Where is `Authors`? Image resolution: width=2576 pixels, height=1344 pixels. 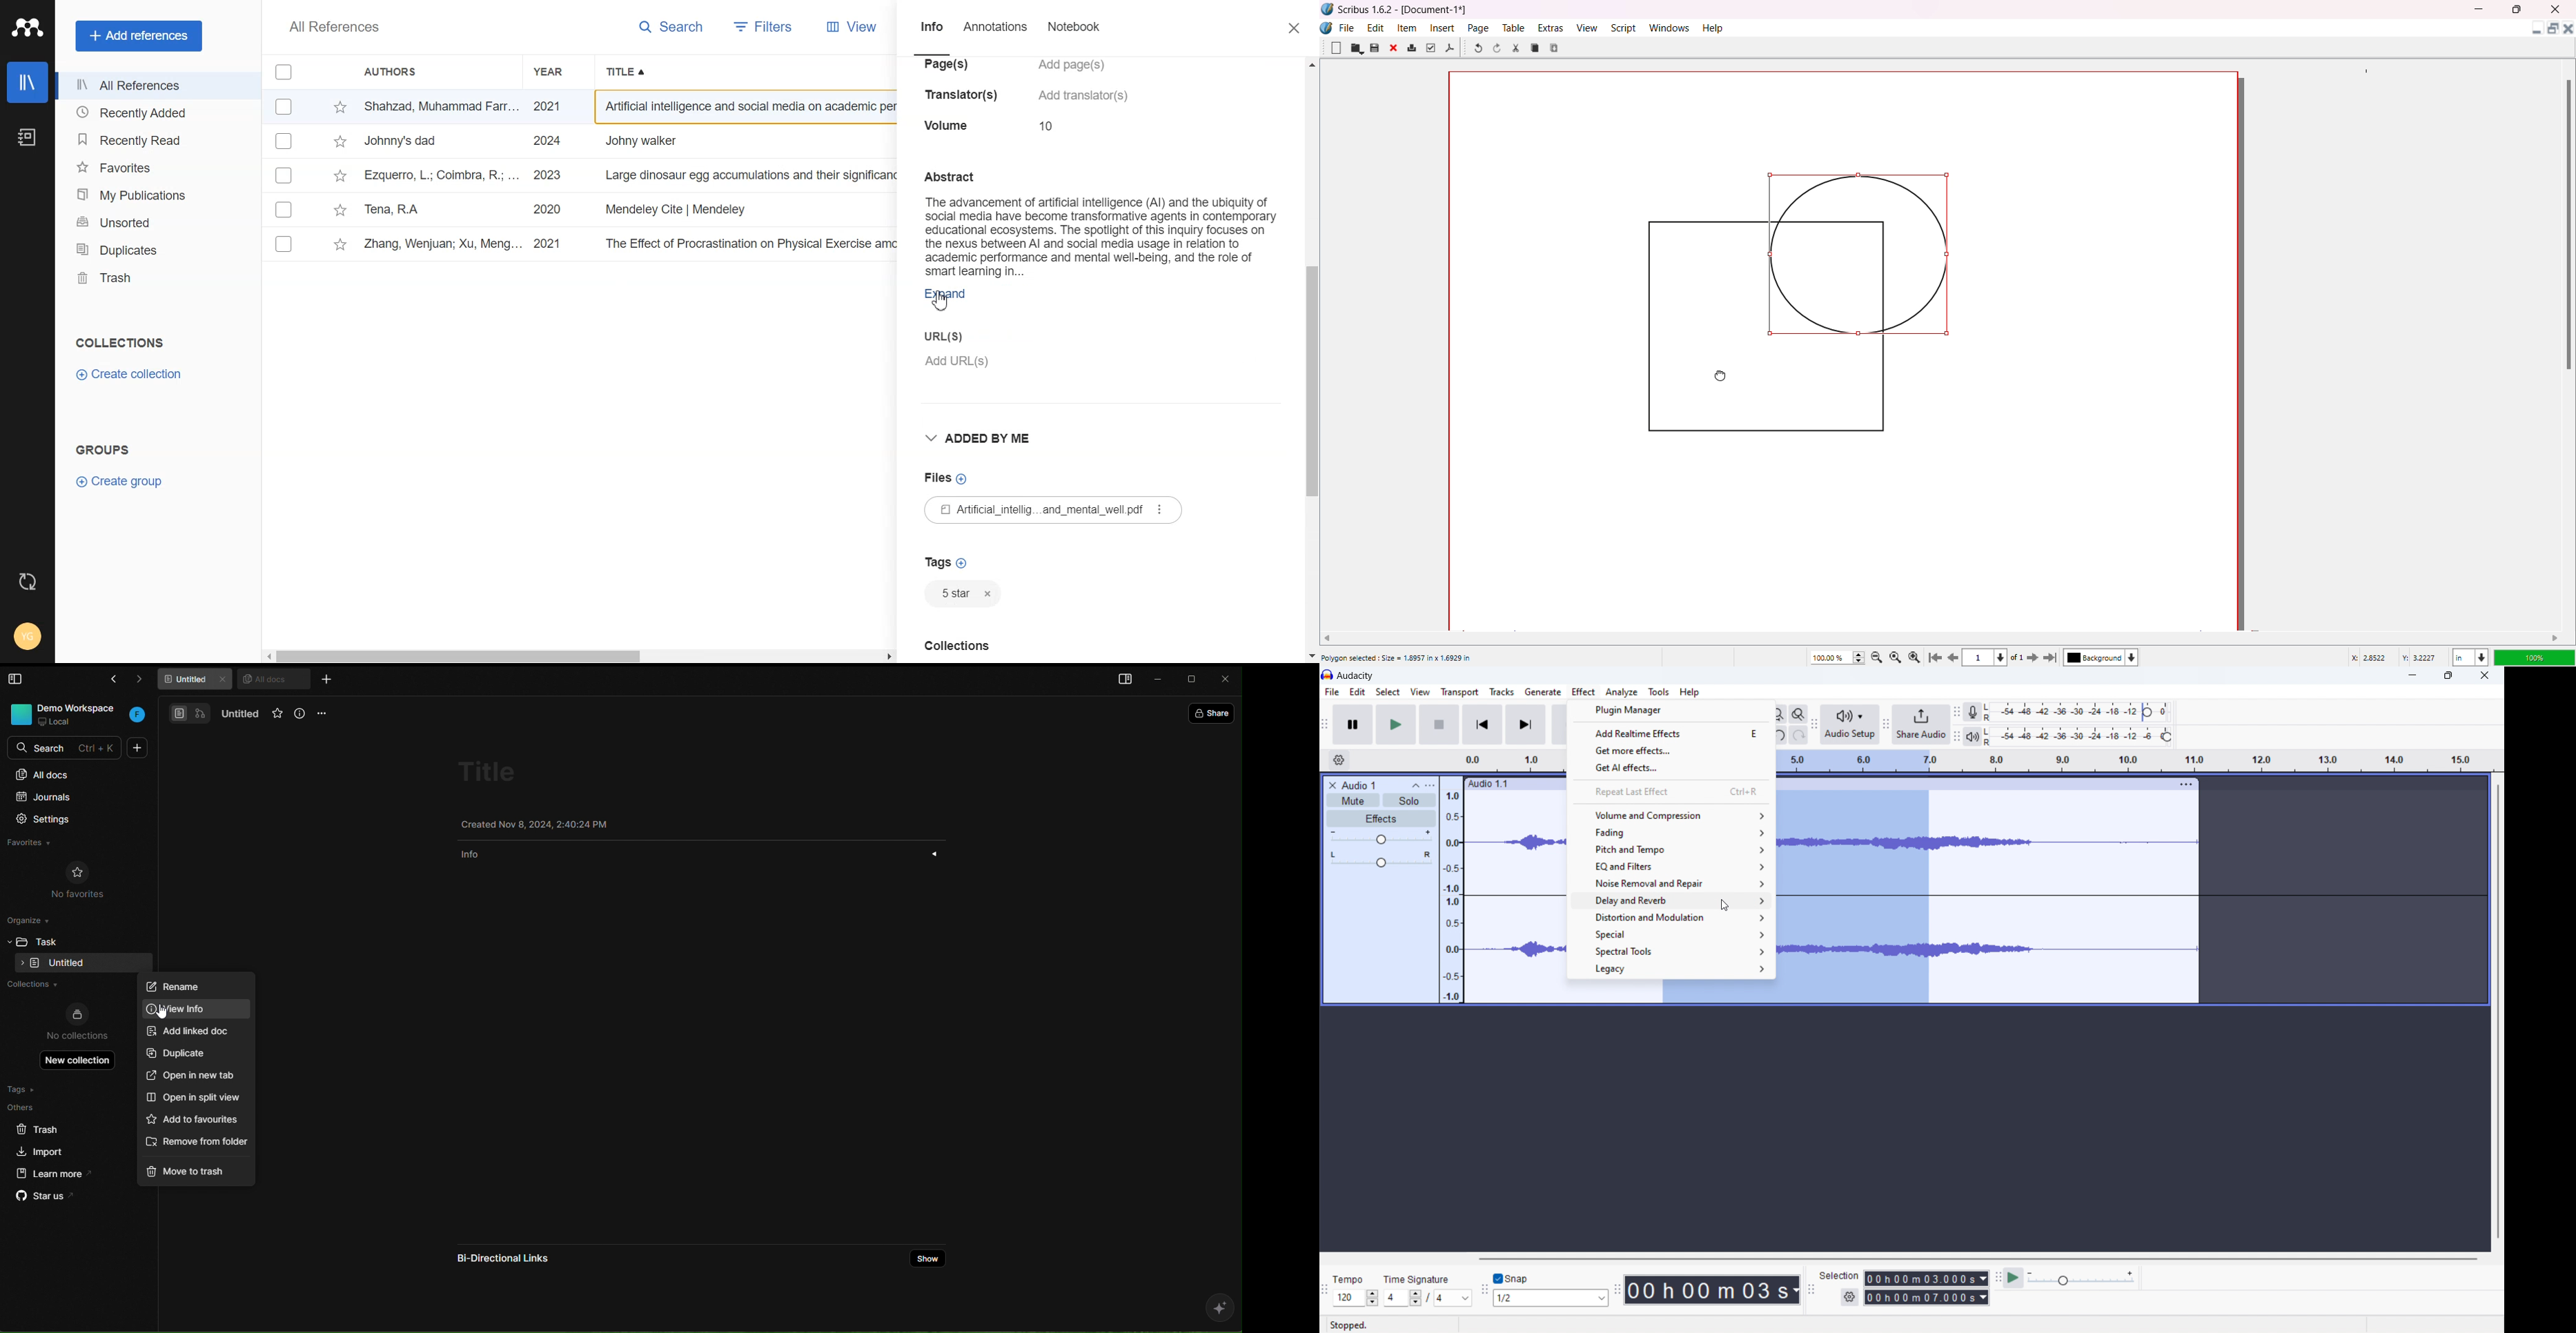 Authors is located at coordinates (399, 73).